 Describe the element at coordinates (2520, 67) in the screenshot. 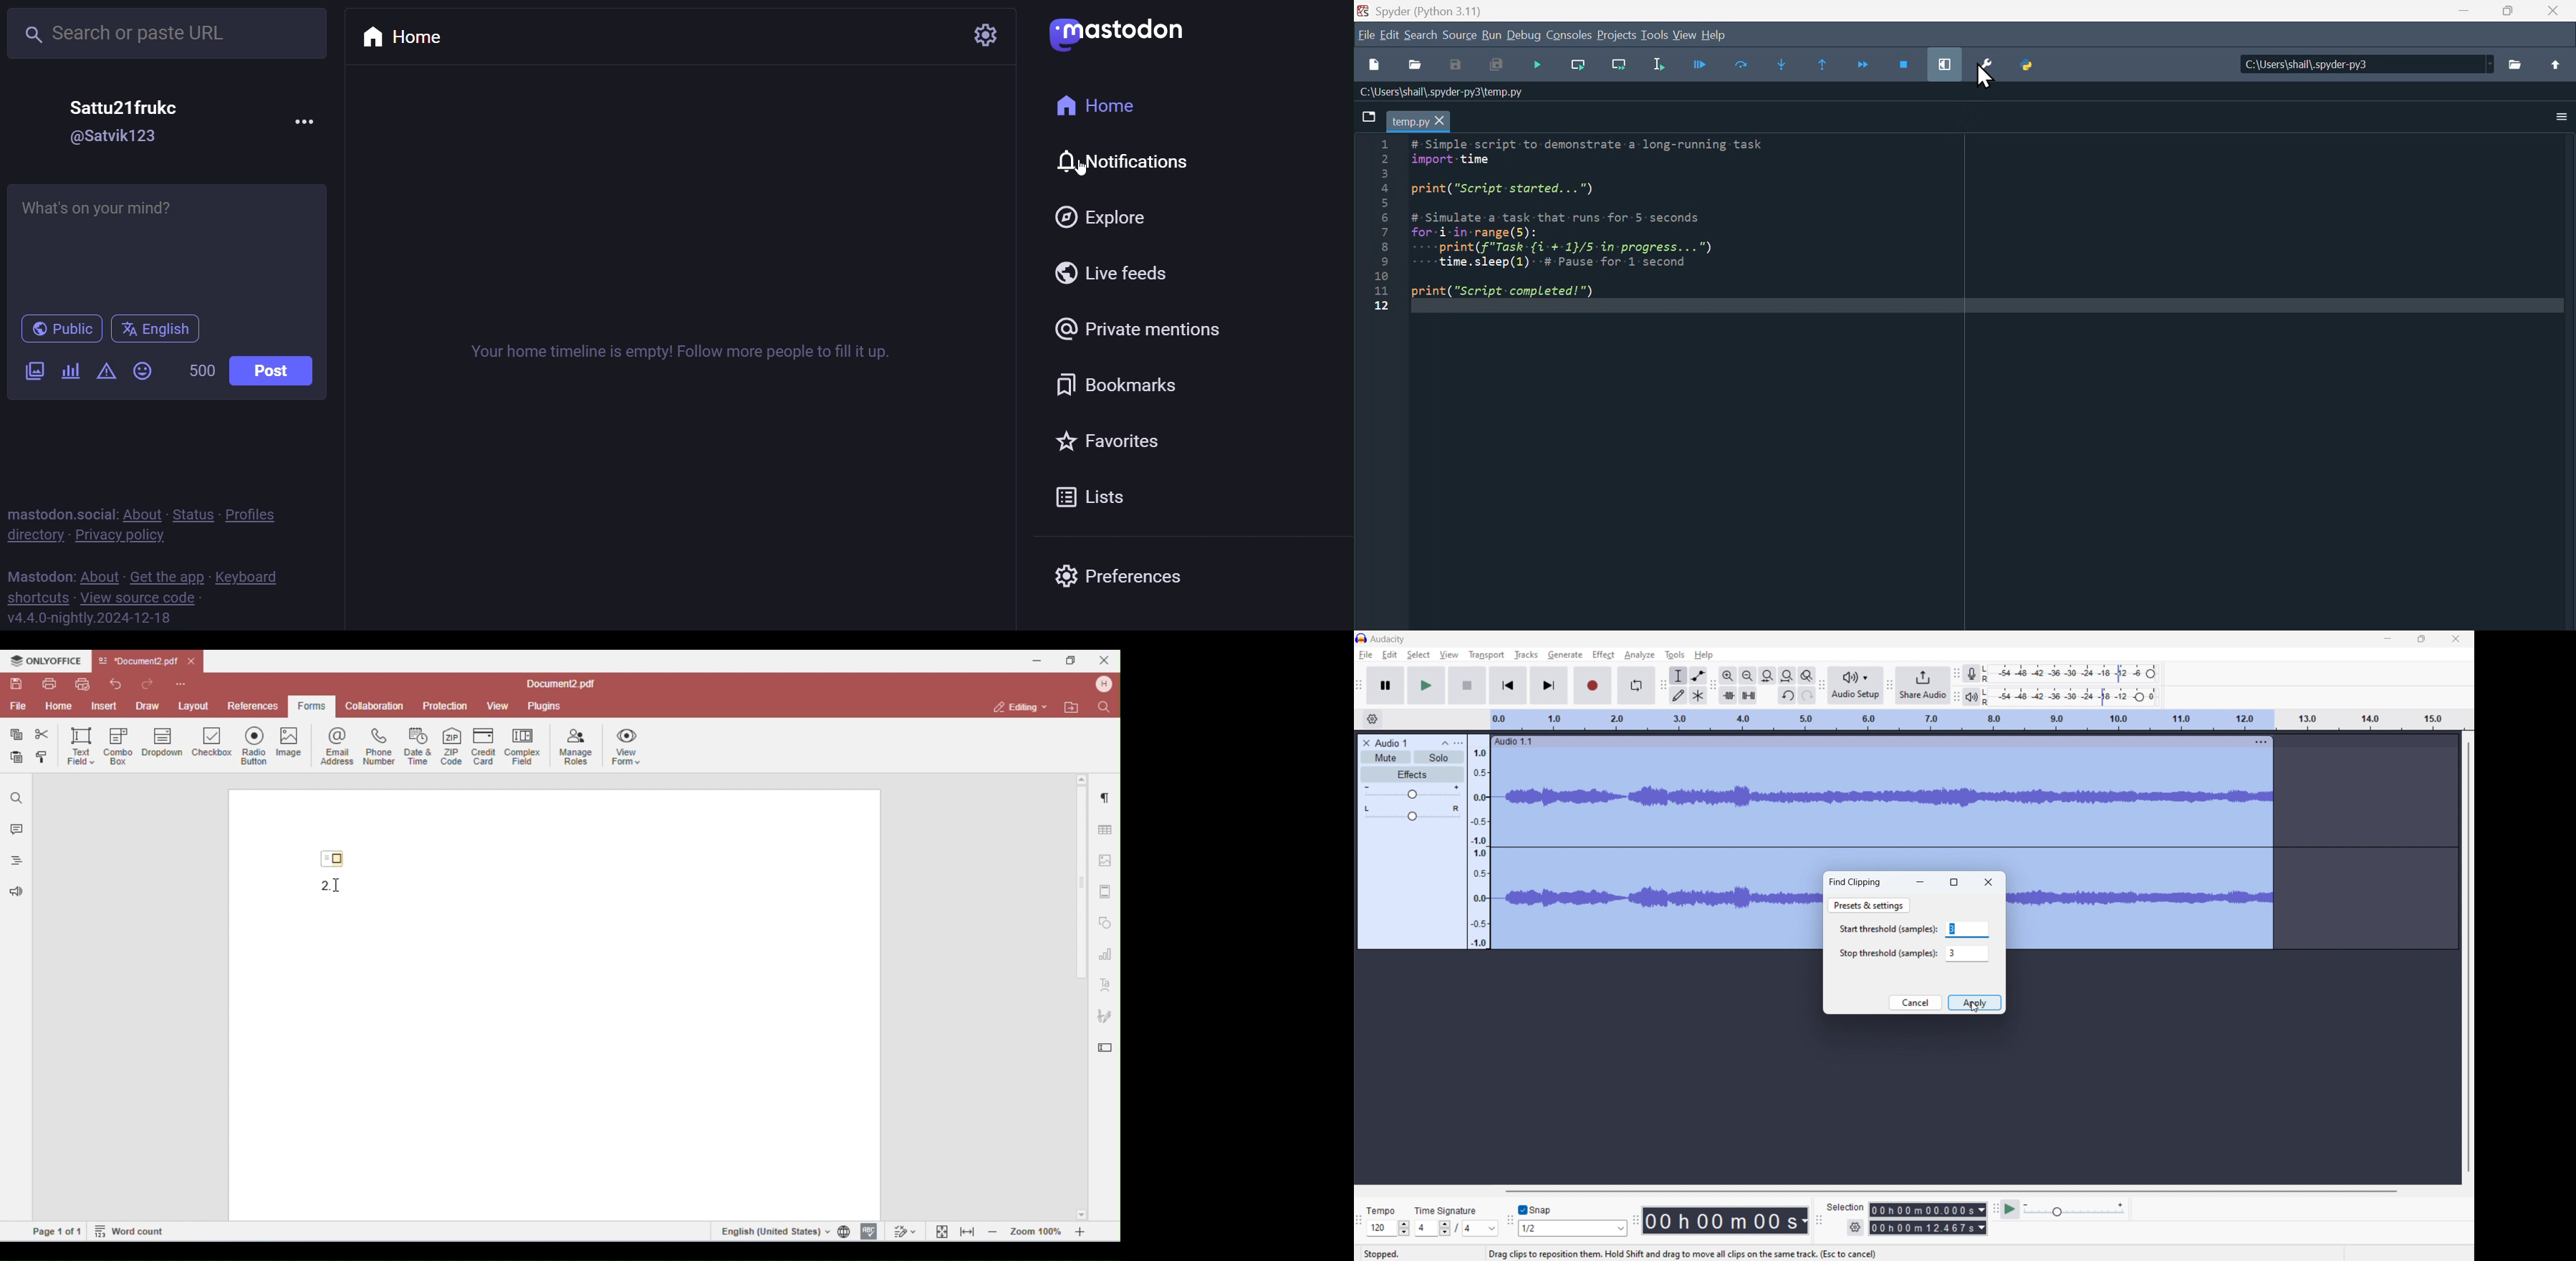

I see `Folder` at that location.